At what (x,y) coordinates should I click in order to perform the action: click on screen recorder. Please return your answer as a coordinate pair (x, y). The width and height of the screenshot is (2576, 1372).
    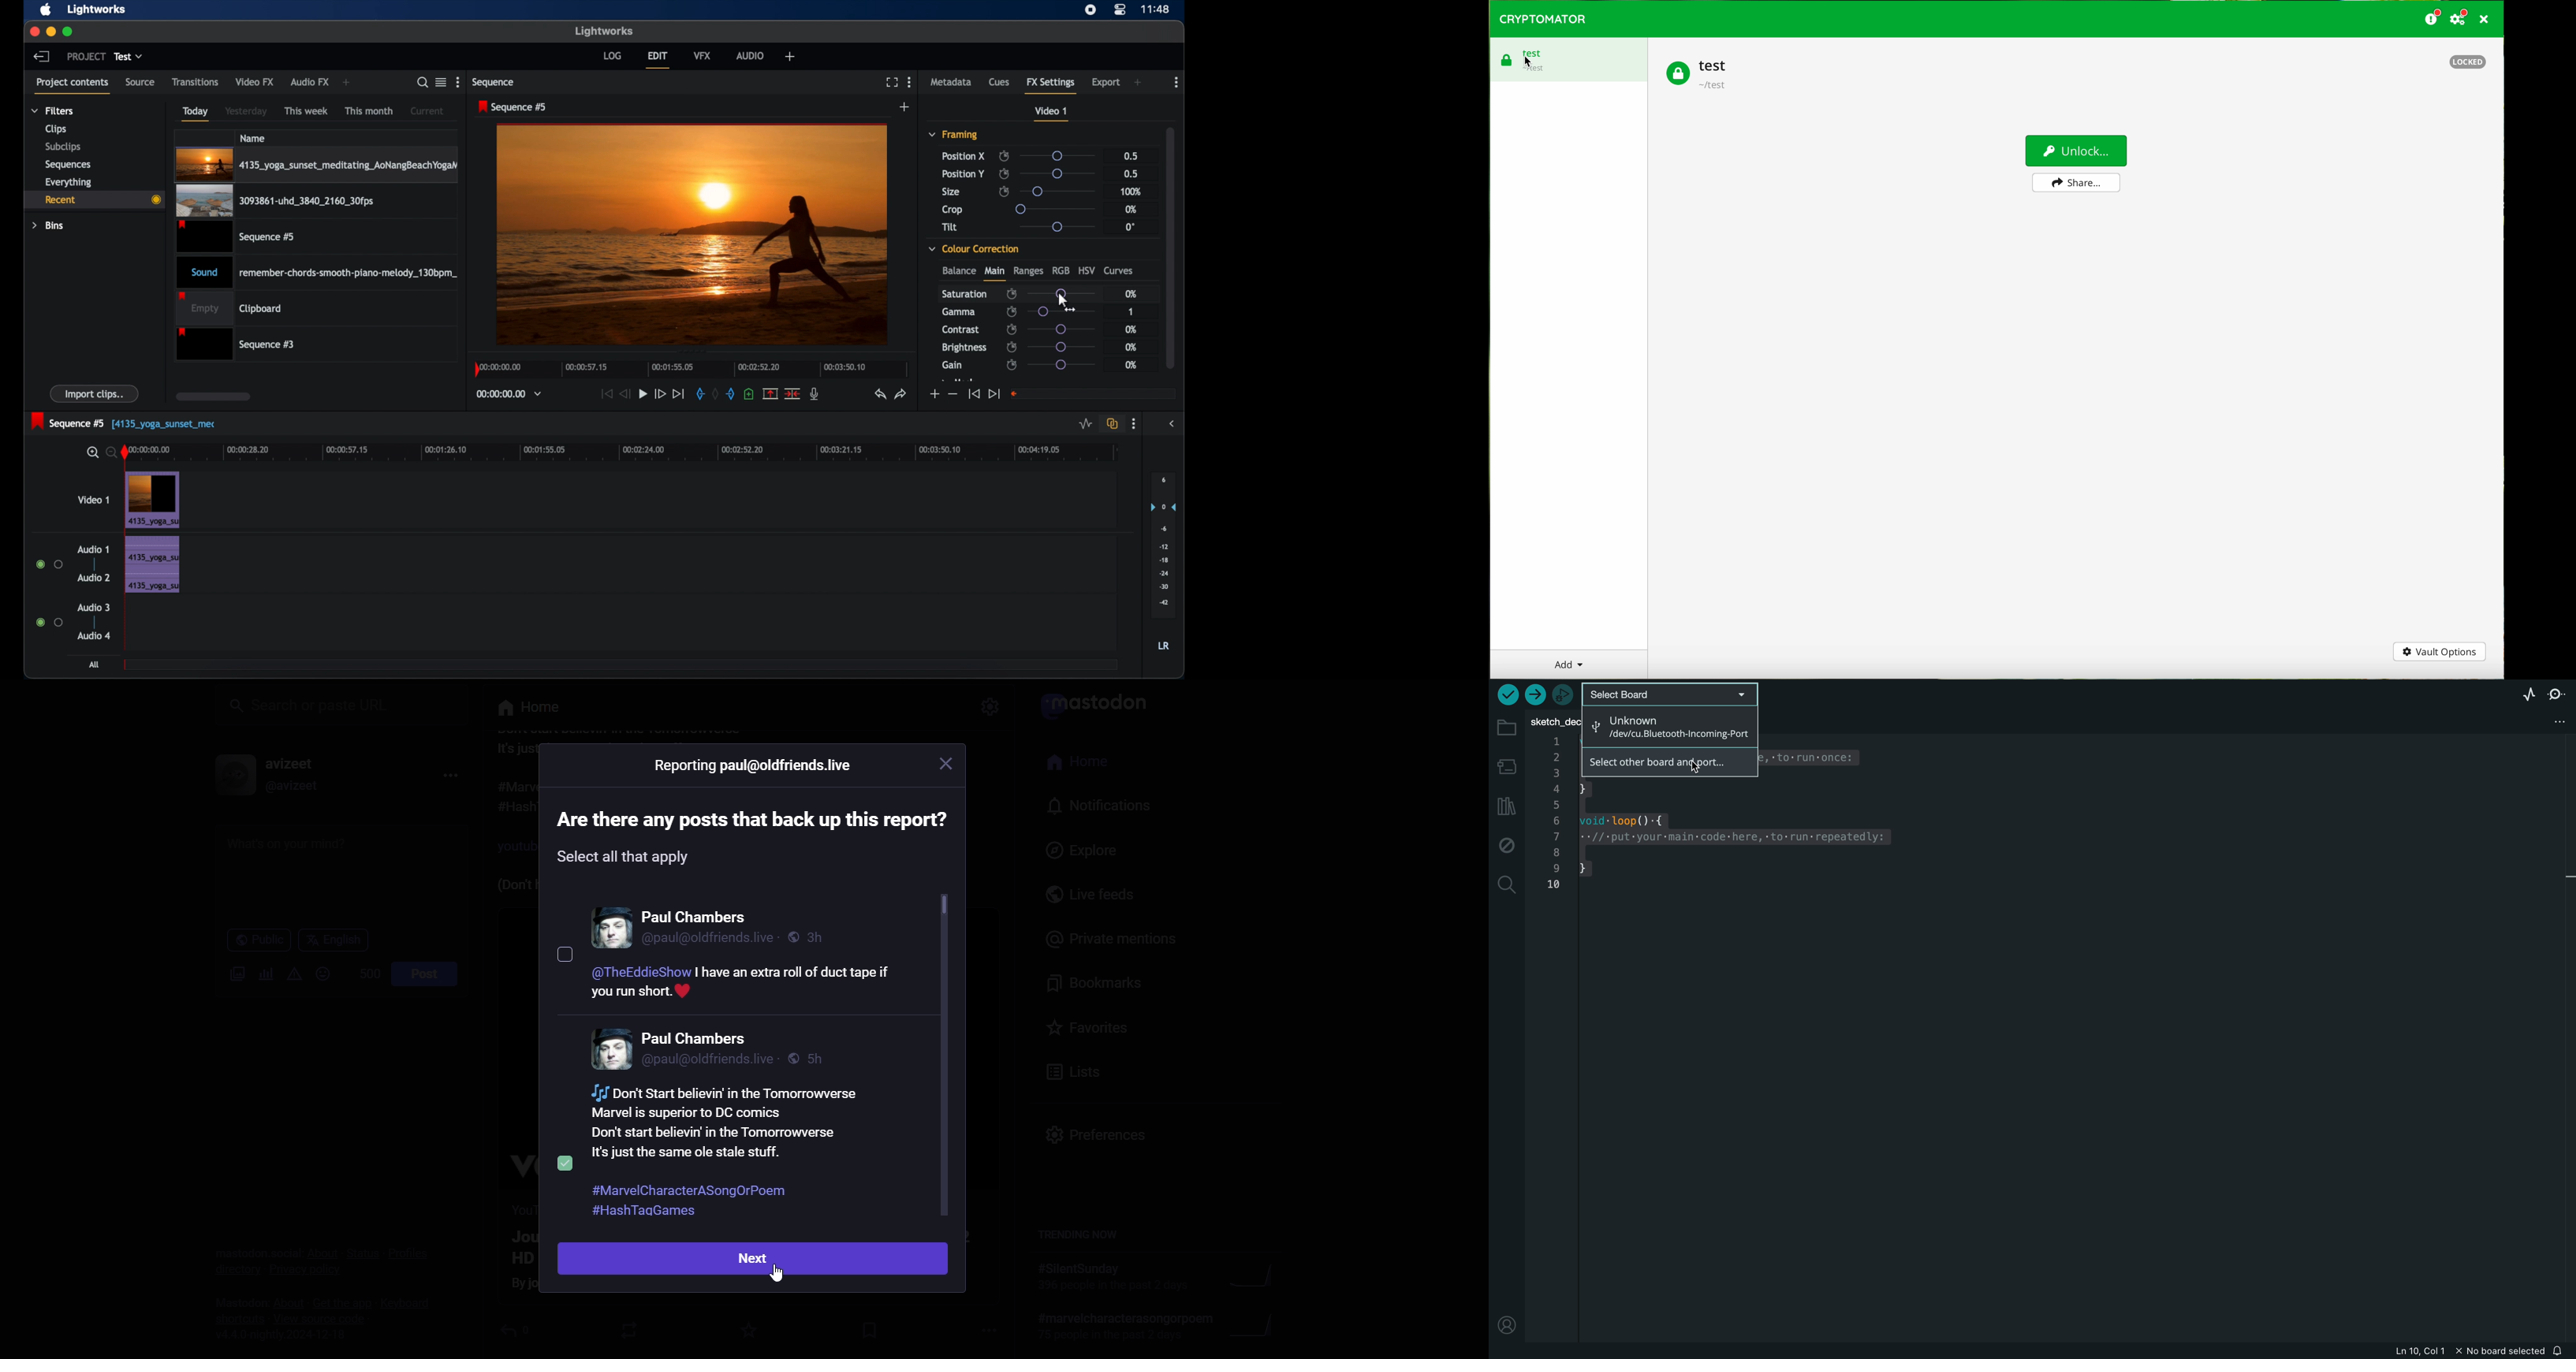
    Looking at the image, I should click on (1091, 9).